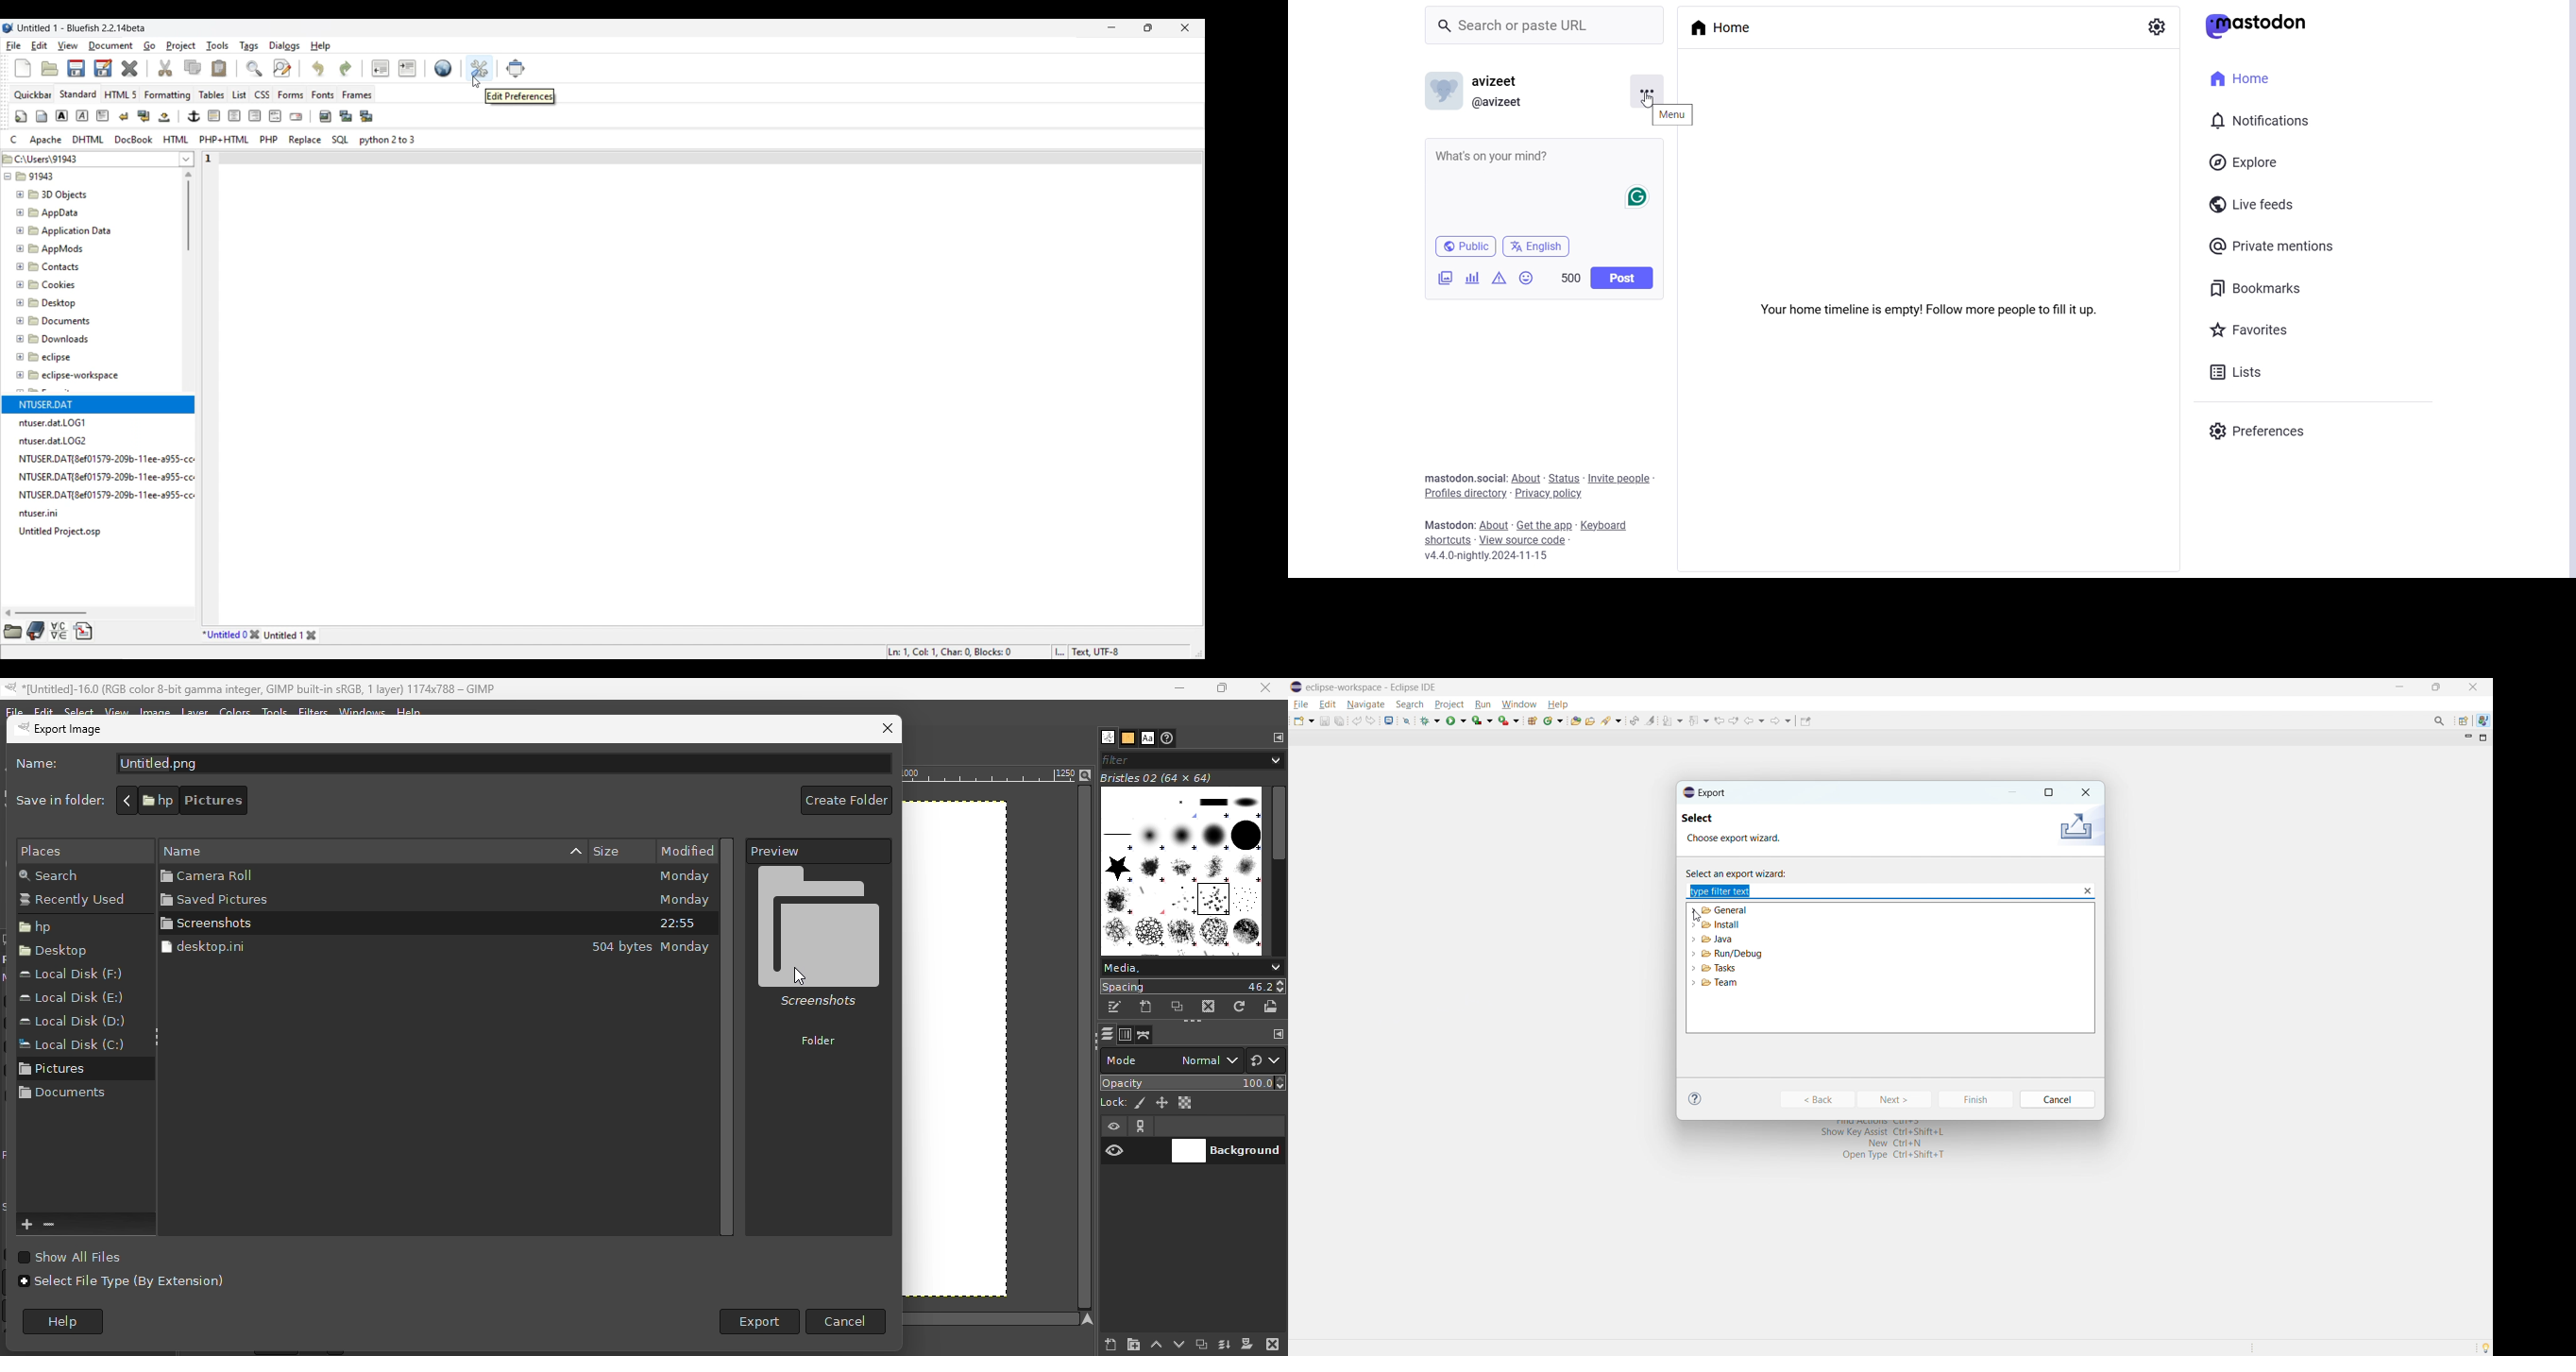  What do you see at coordinates (363, 711) in the screenshot?
I see `Windows` at bounding box center [363, 711].